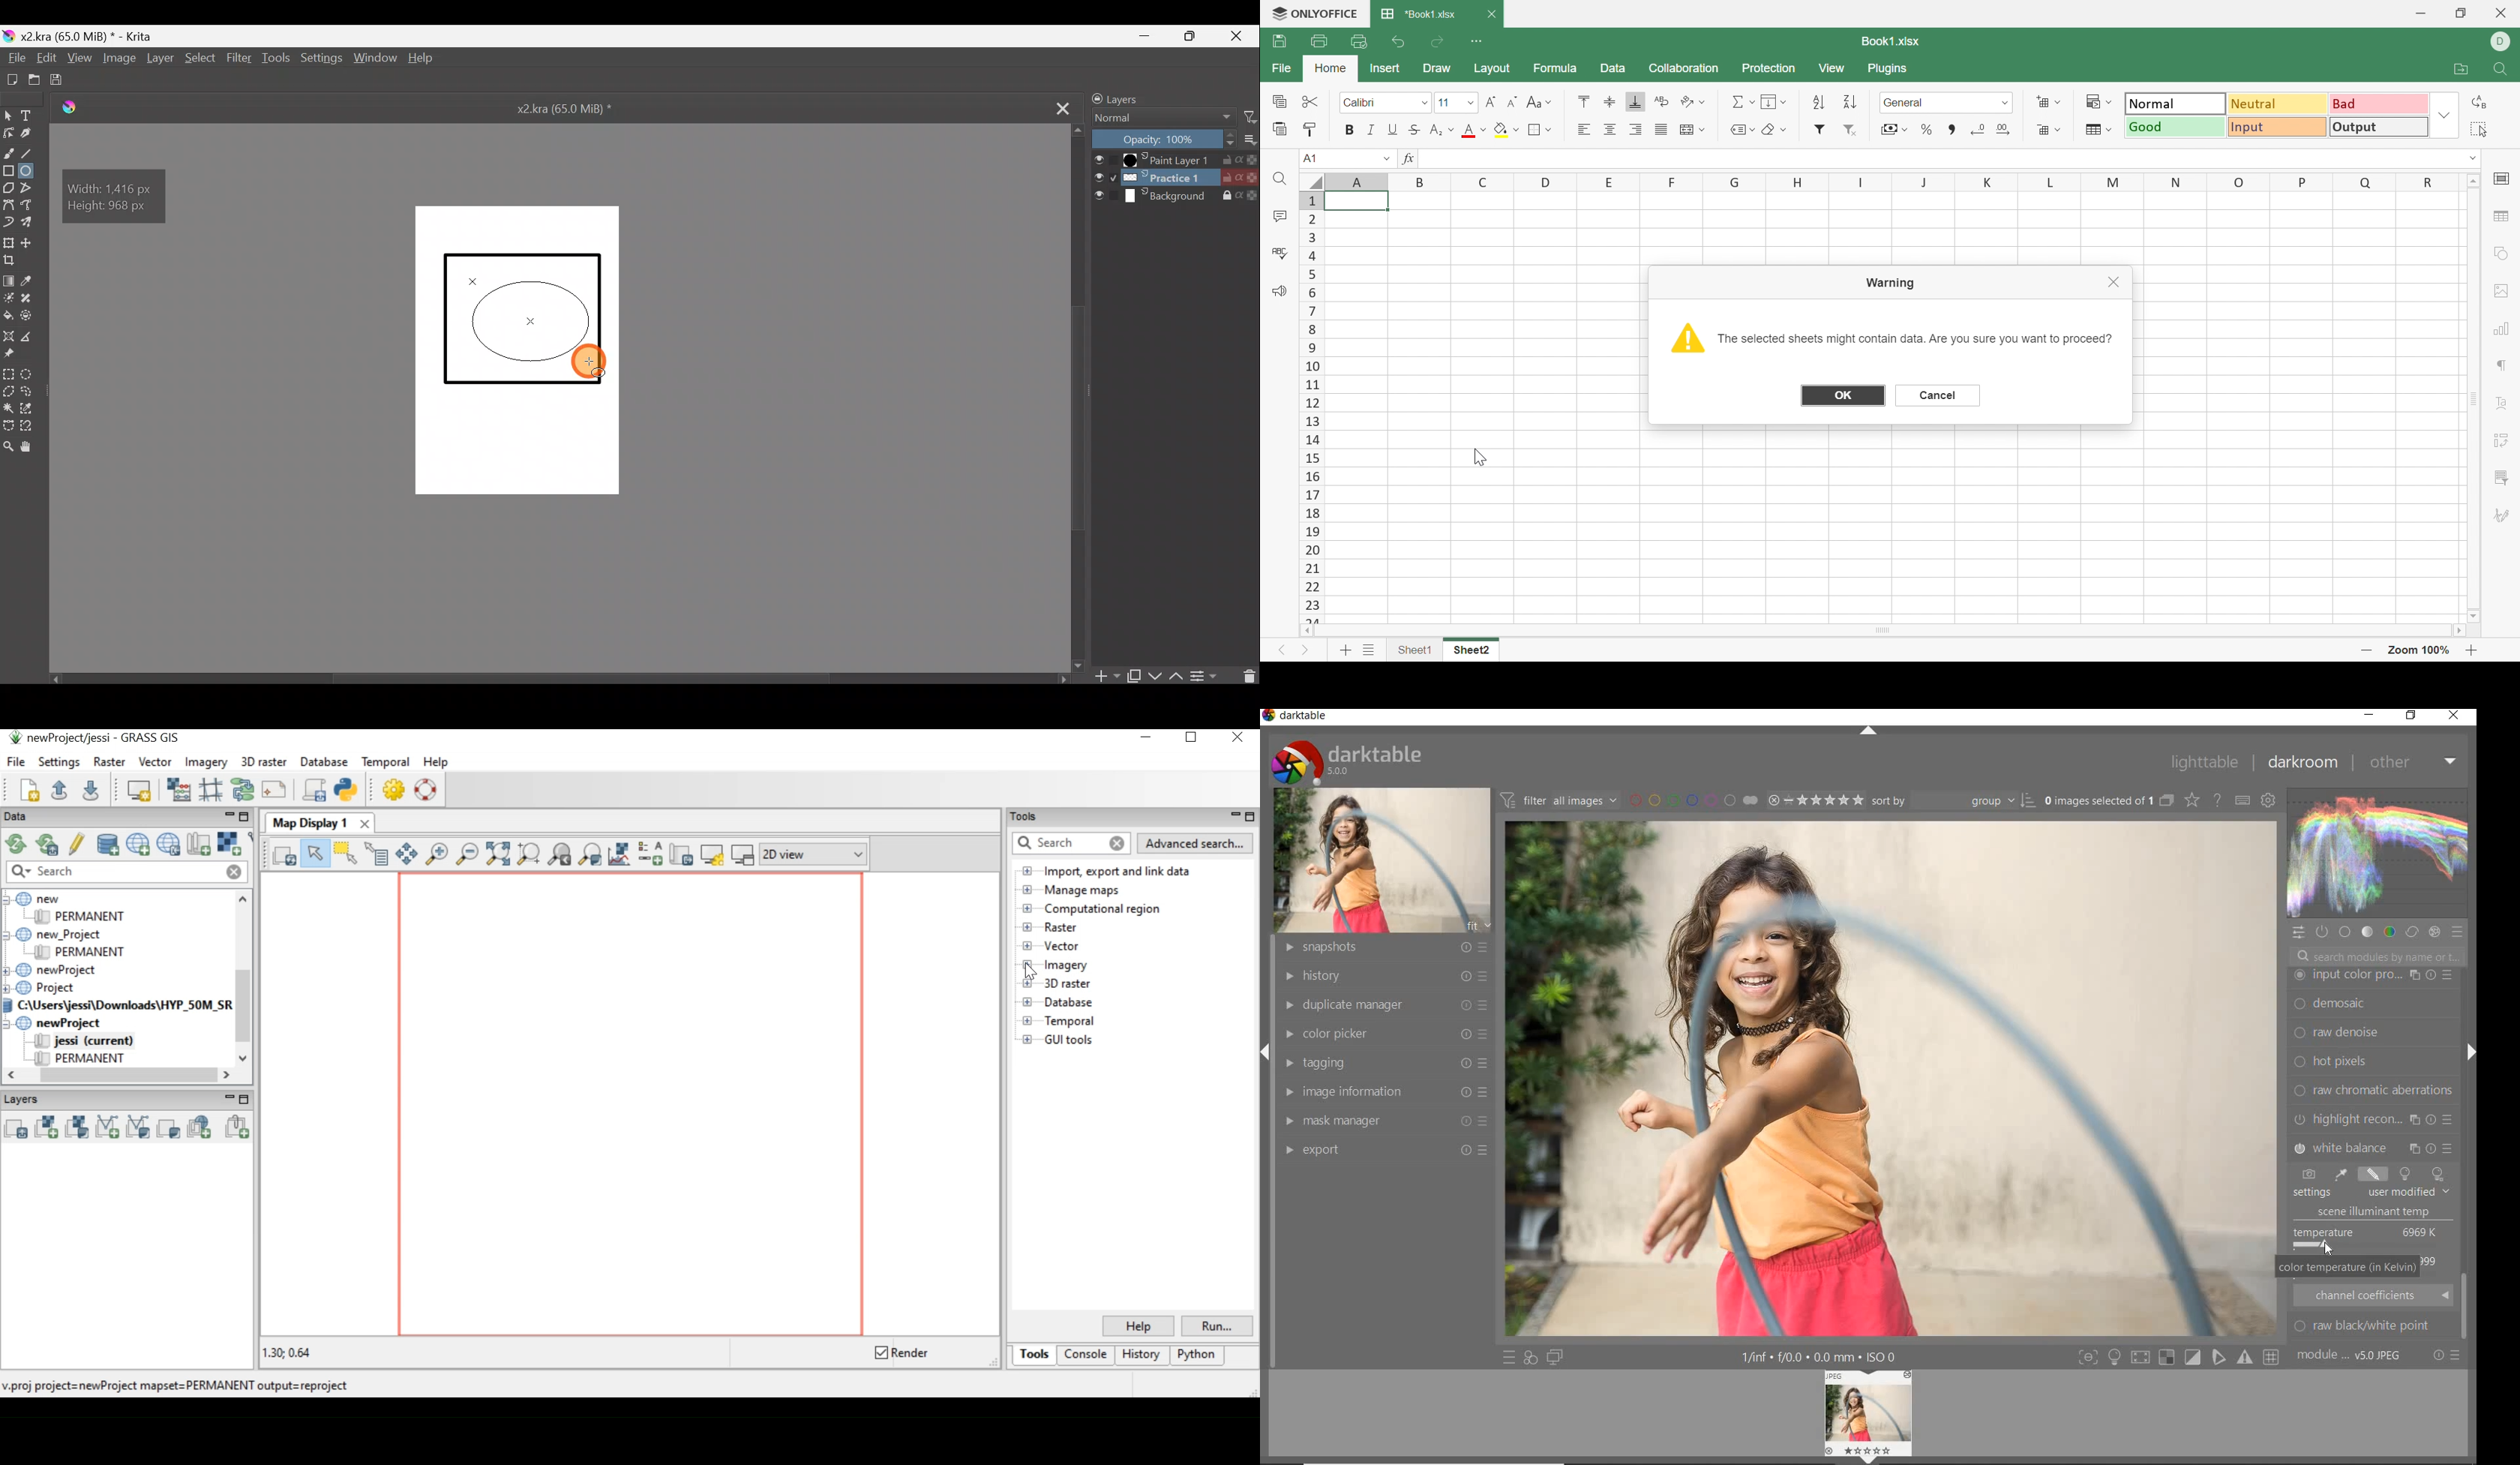 The height and width of the screenshot is (1484, 2520). I want to click on Save, so click(68, 81).